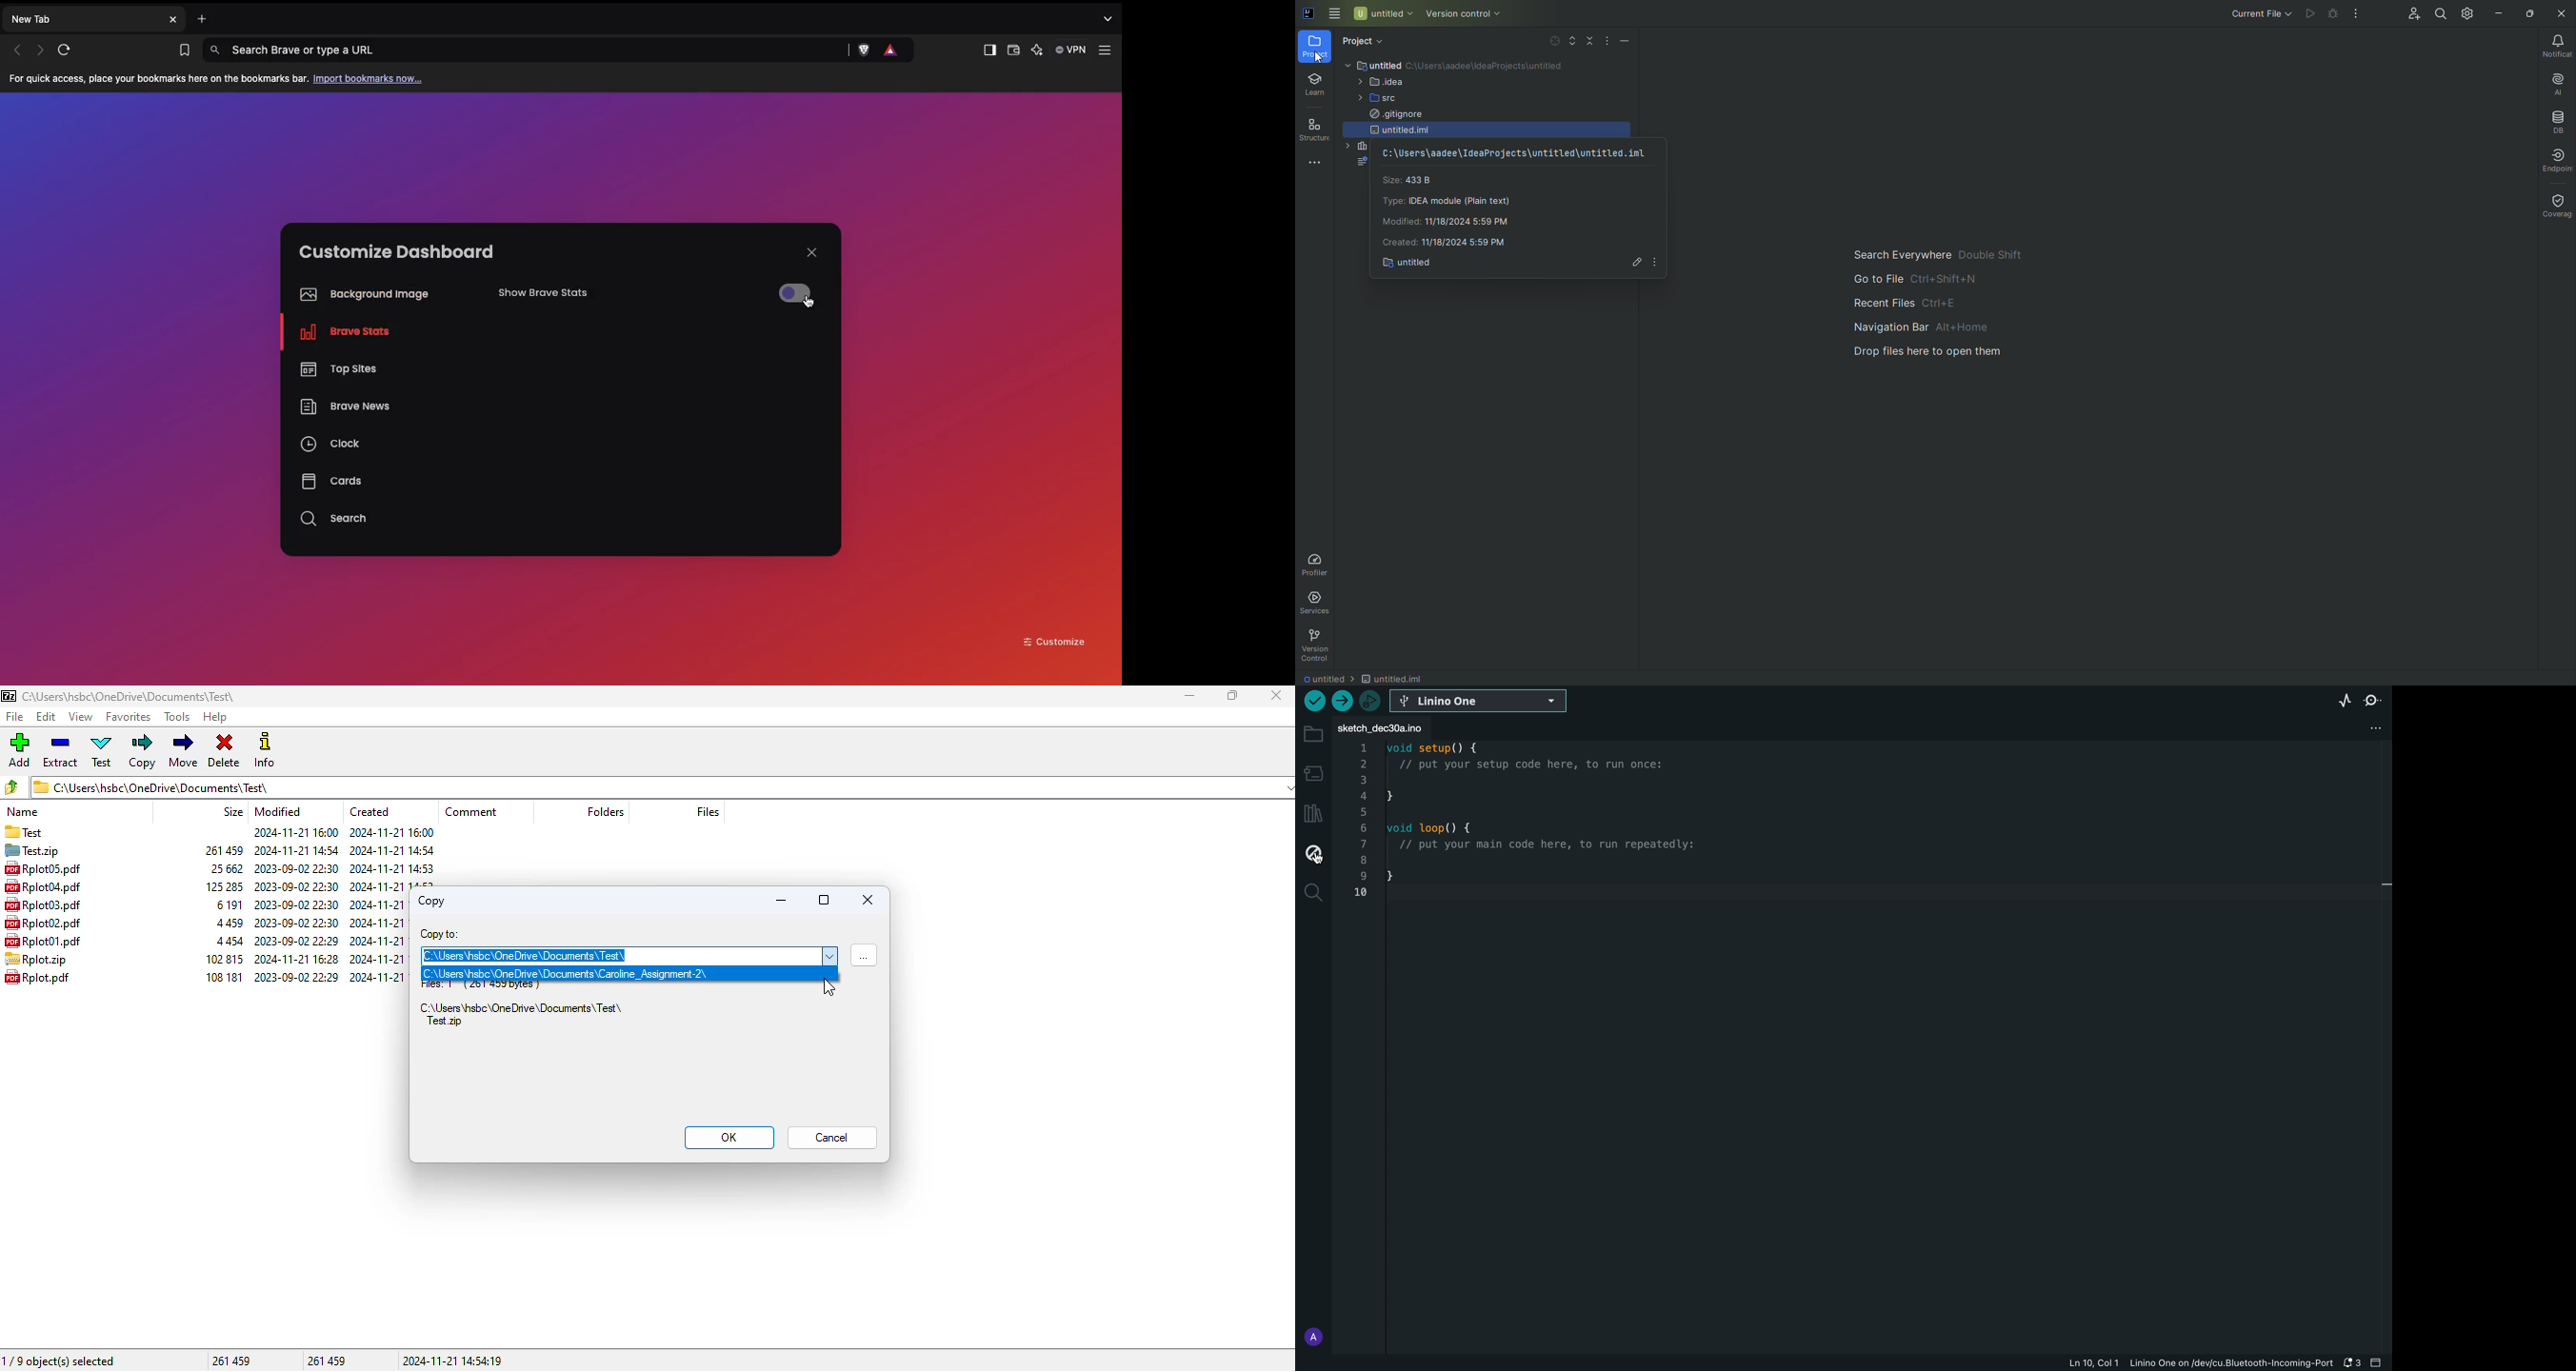  I want to click on file name, so click(42, 904).